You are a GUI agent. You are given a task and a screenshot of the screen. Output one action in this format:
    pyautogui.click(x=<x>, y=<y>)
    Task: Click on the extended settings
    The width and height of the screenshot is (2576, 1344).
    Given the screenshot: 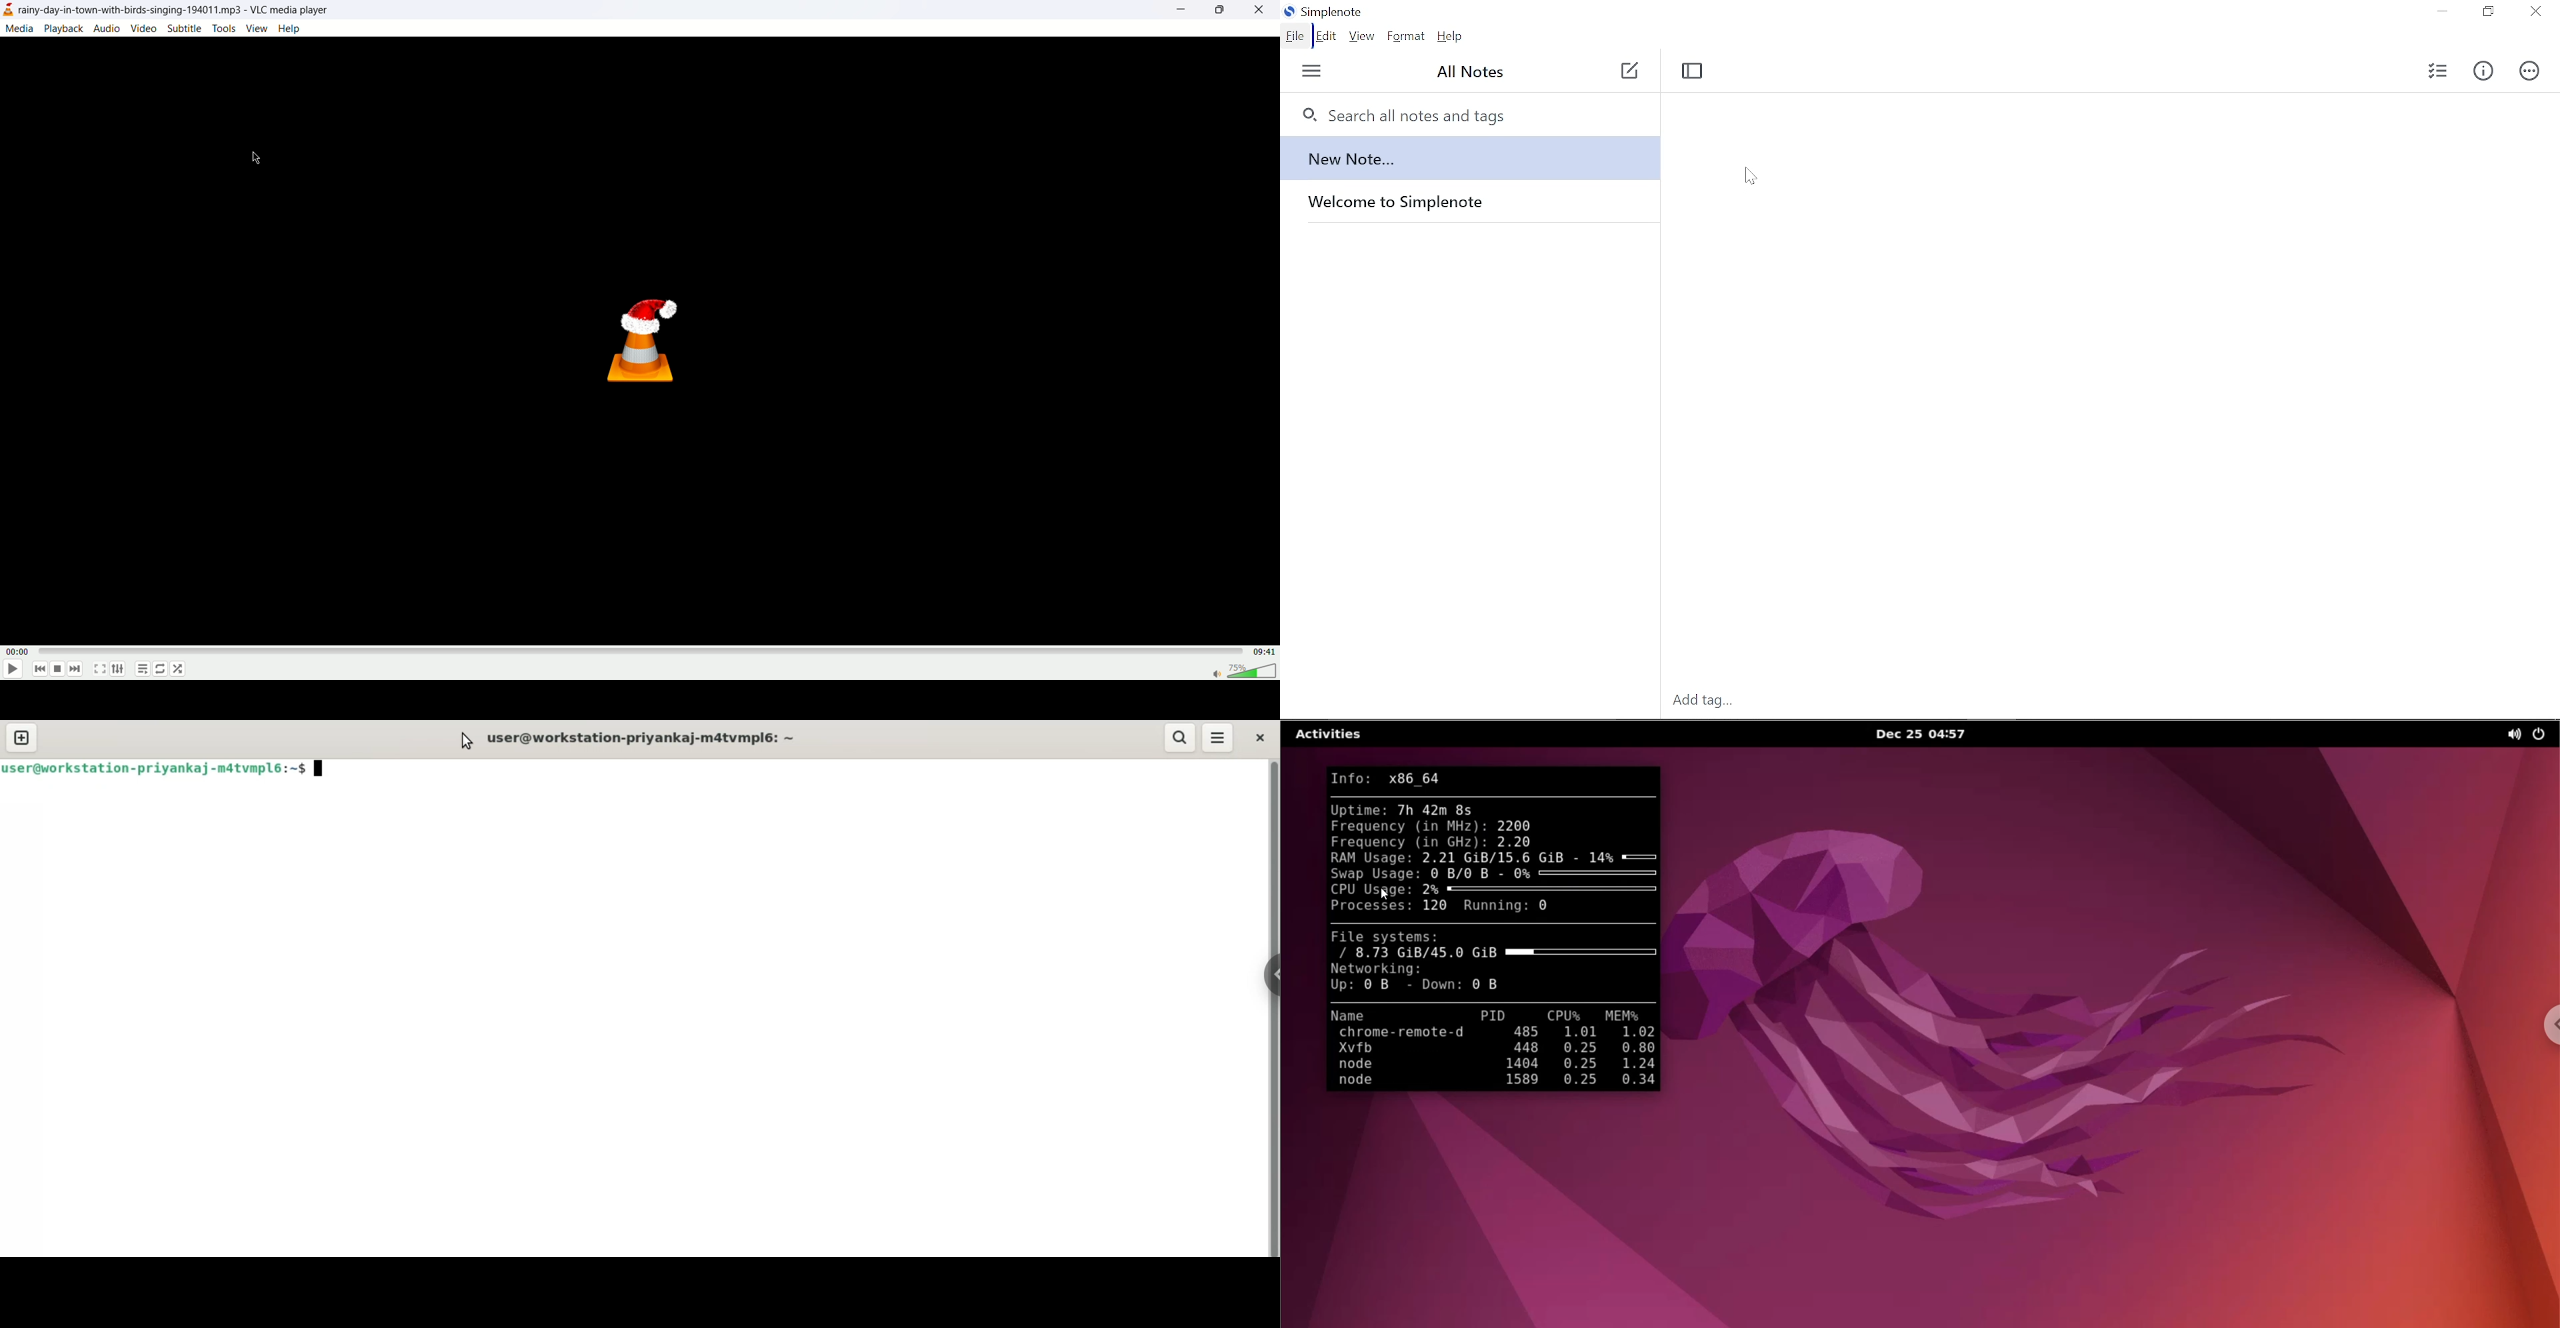 What is the action you would take?
    pyautogui.click(x=123, y=670)
    